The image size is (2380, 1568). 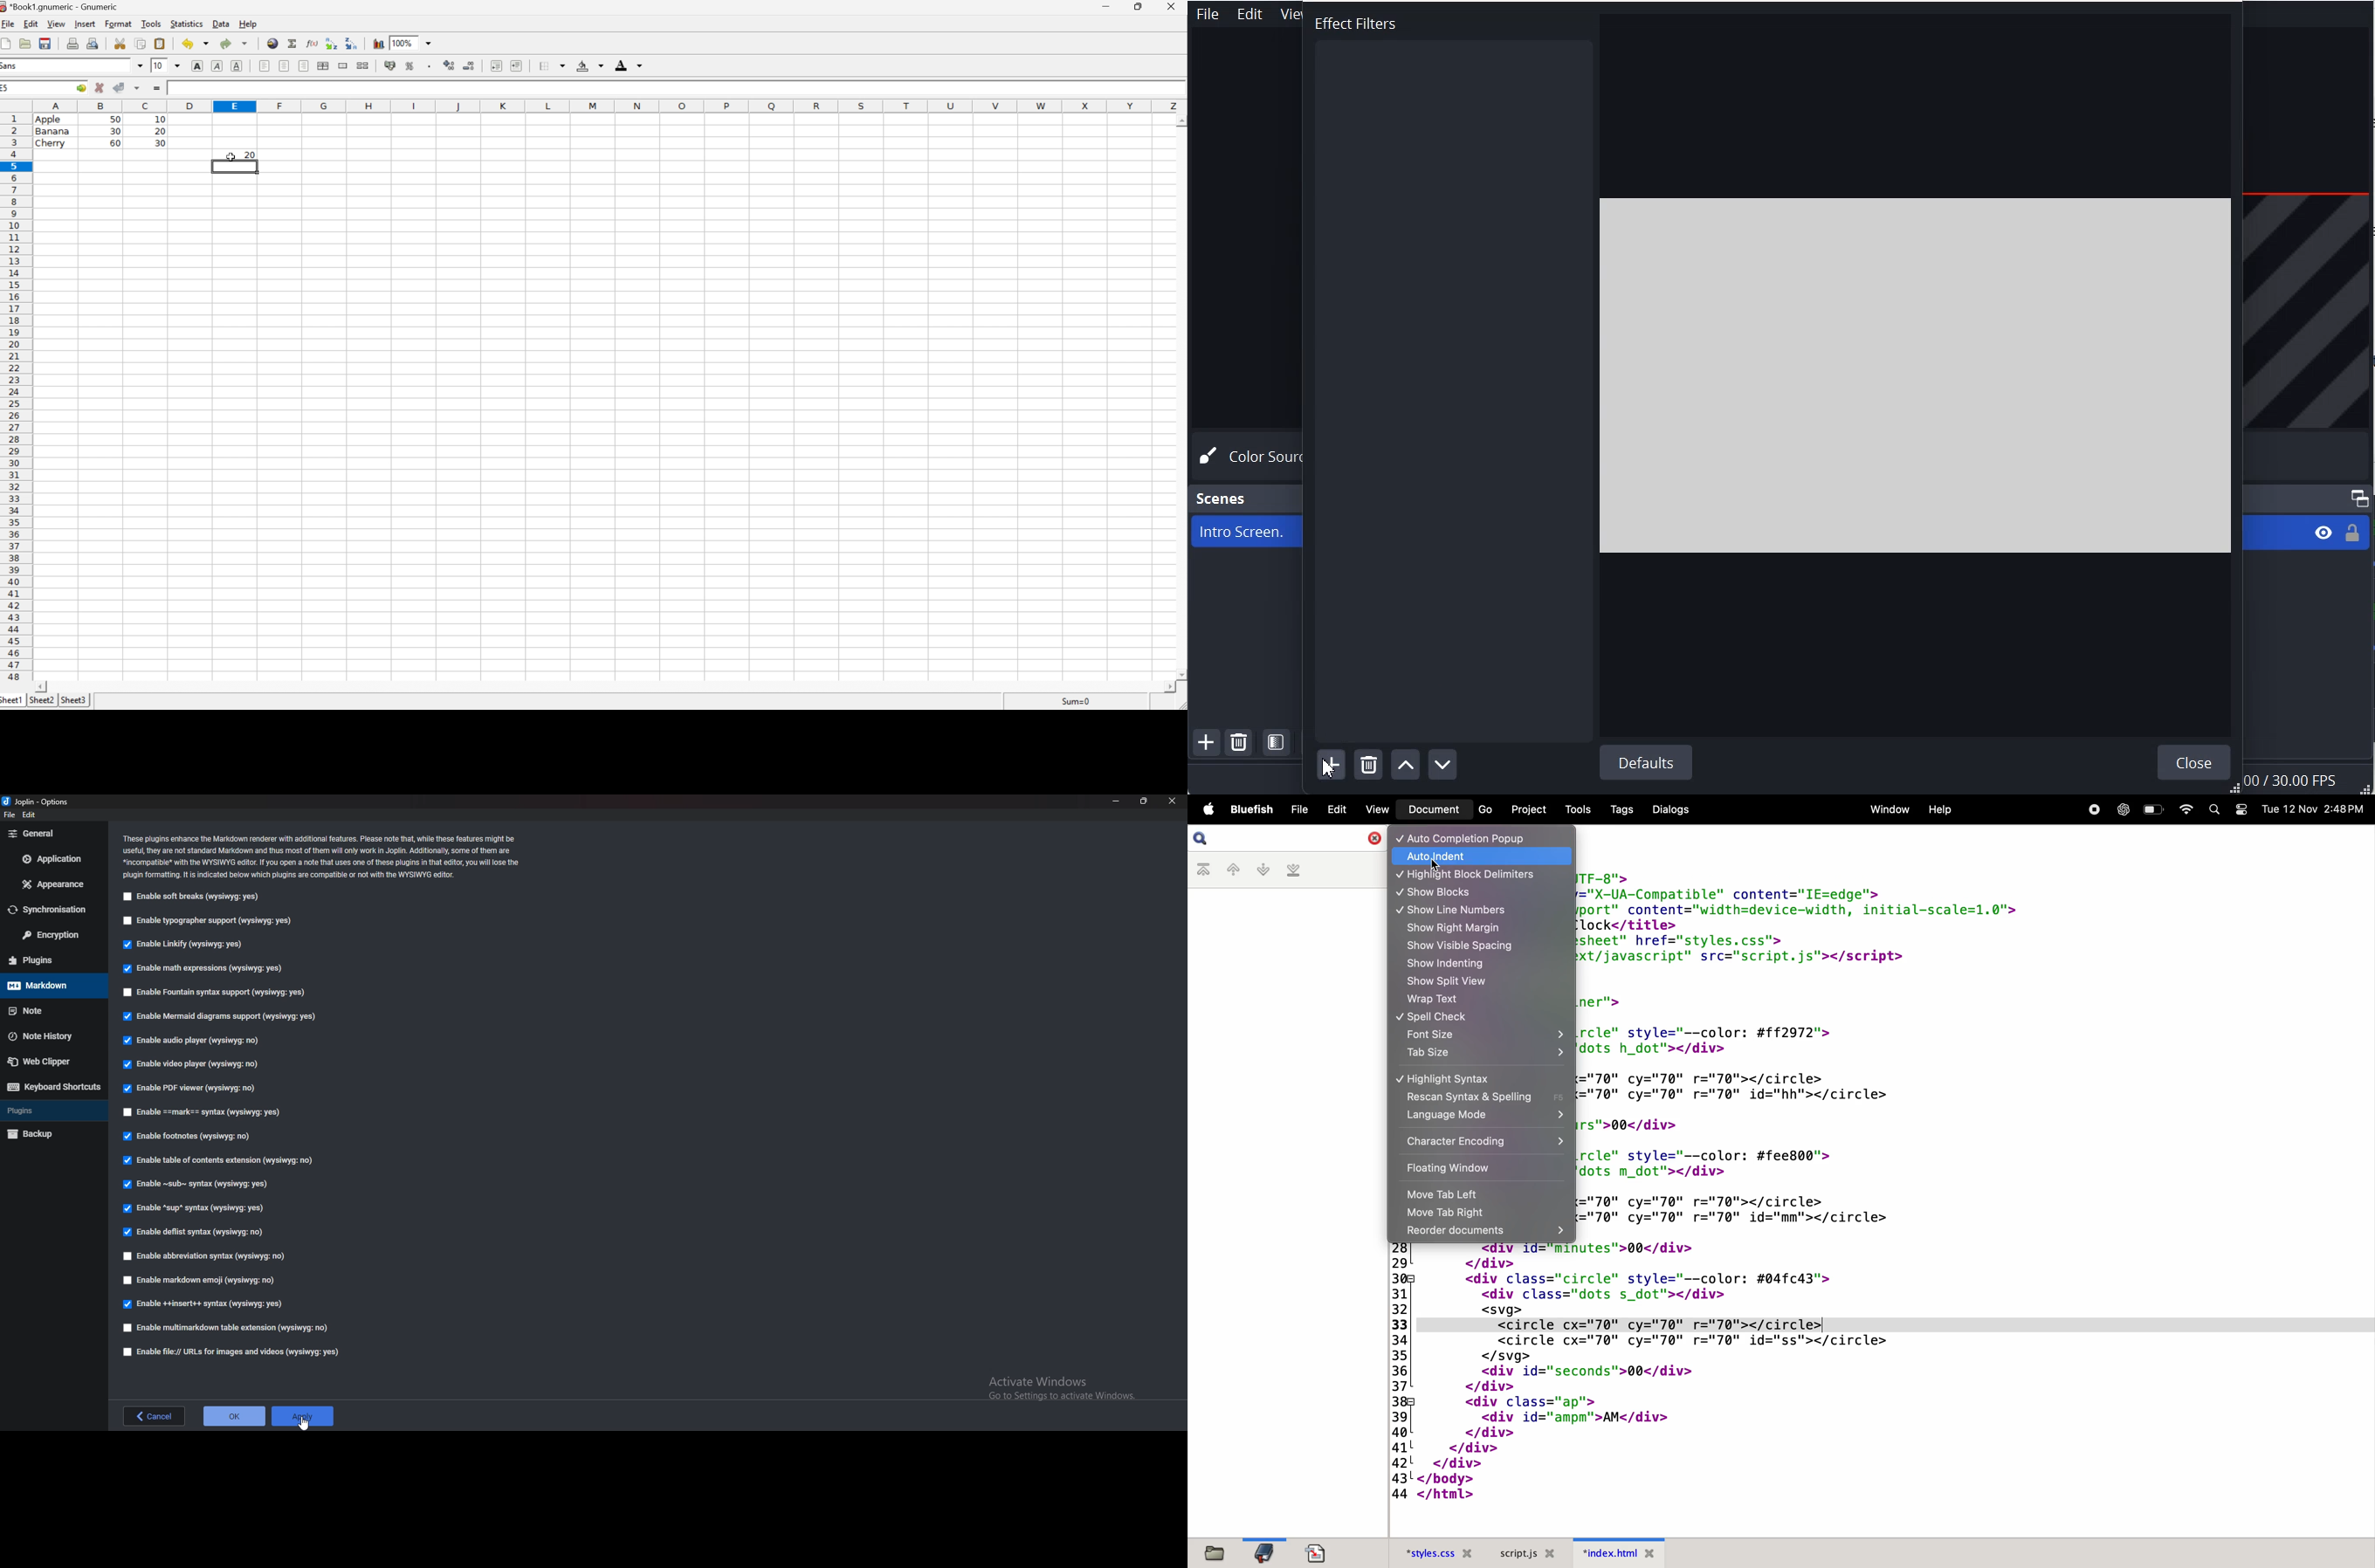 What do you see at coordinates (222, 23) in the screenshot?
I see `data` at bounding box center [222, 23].